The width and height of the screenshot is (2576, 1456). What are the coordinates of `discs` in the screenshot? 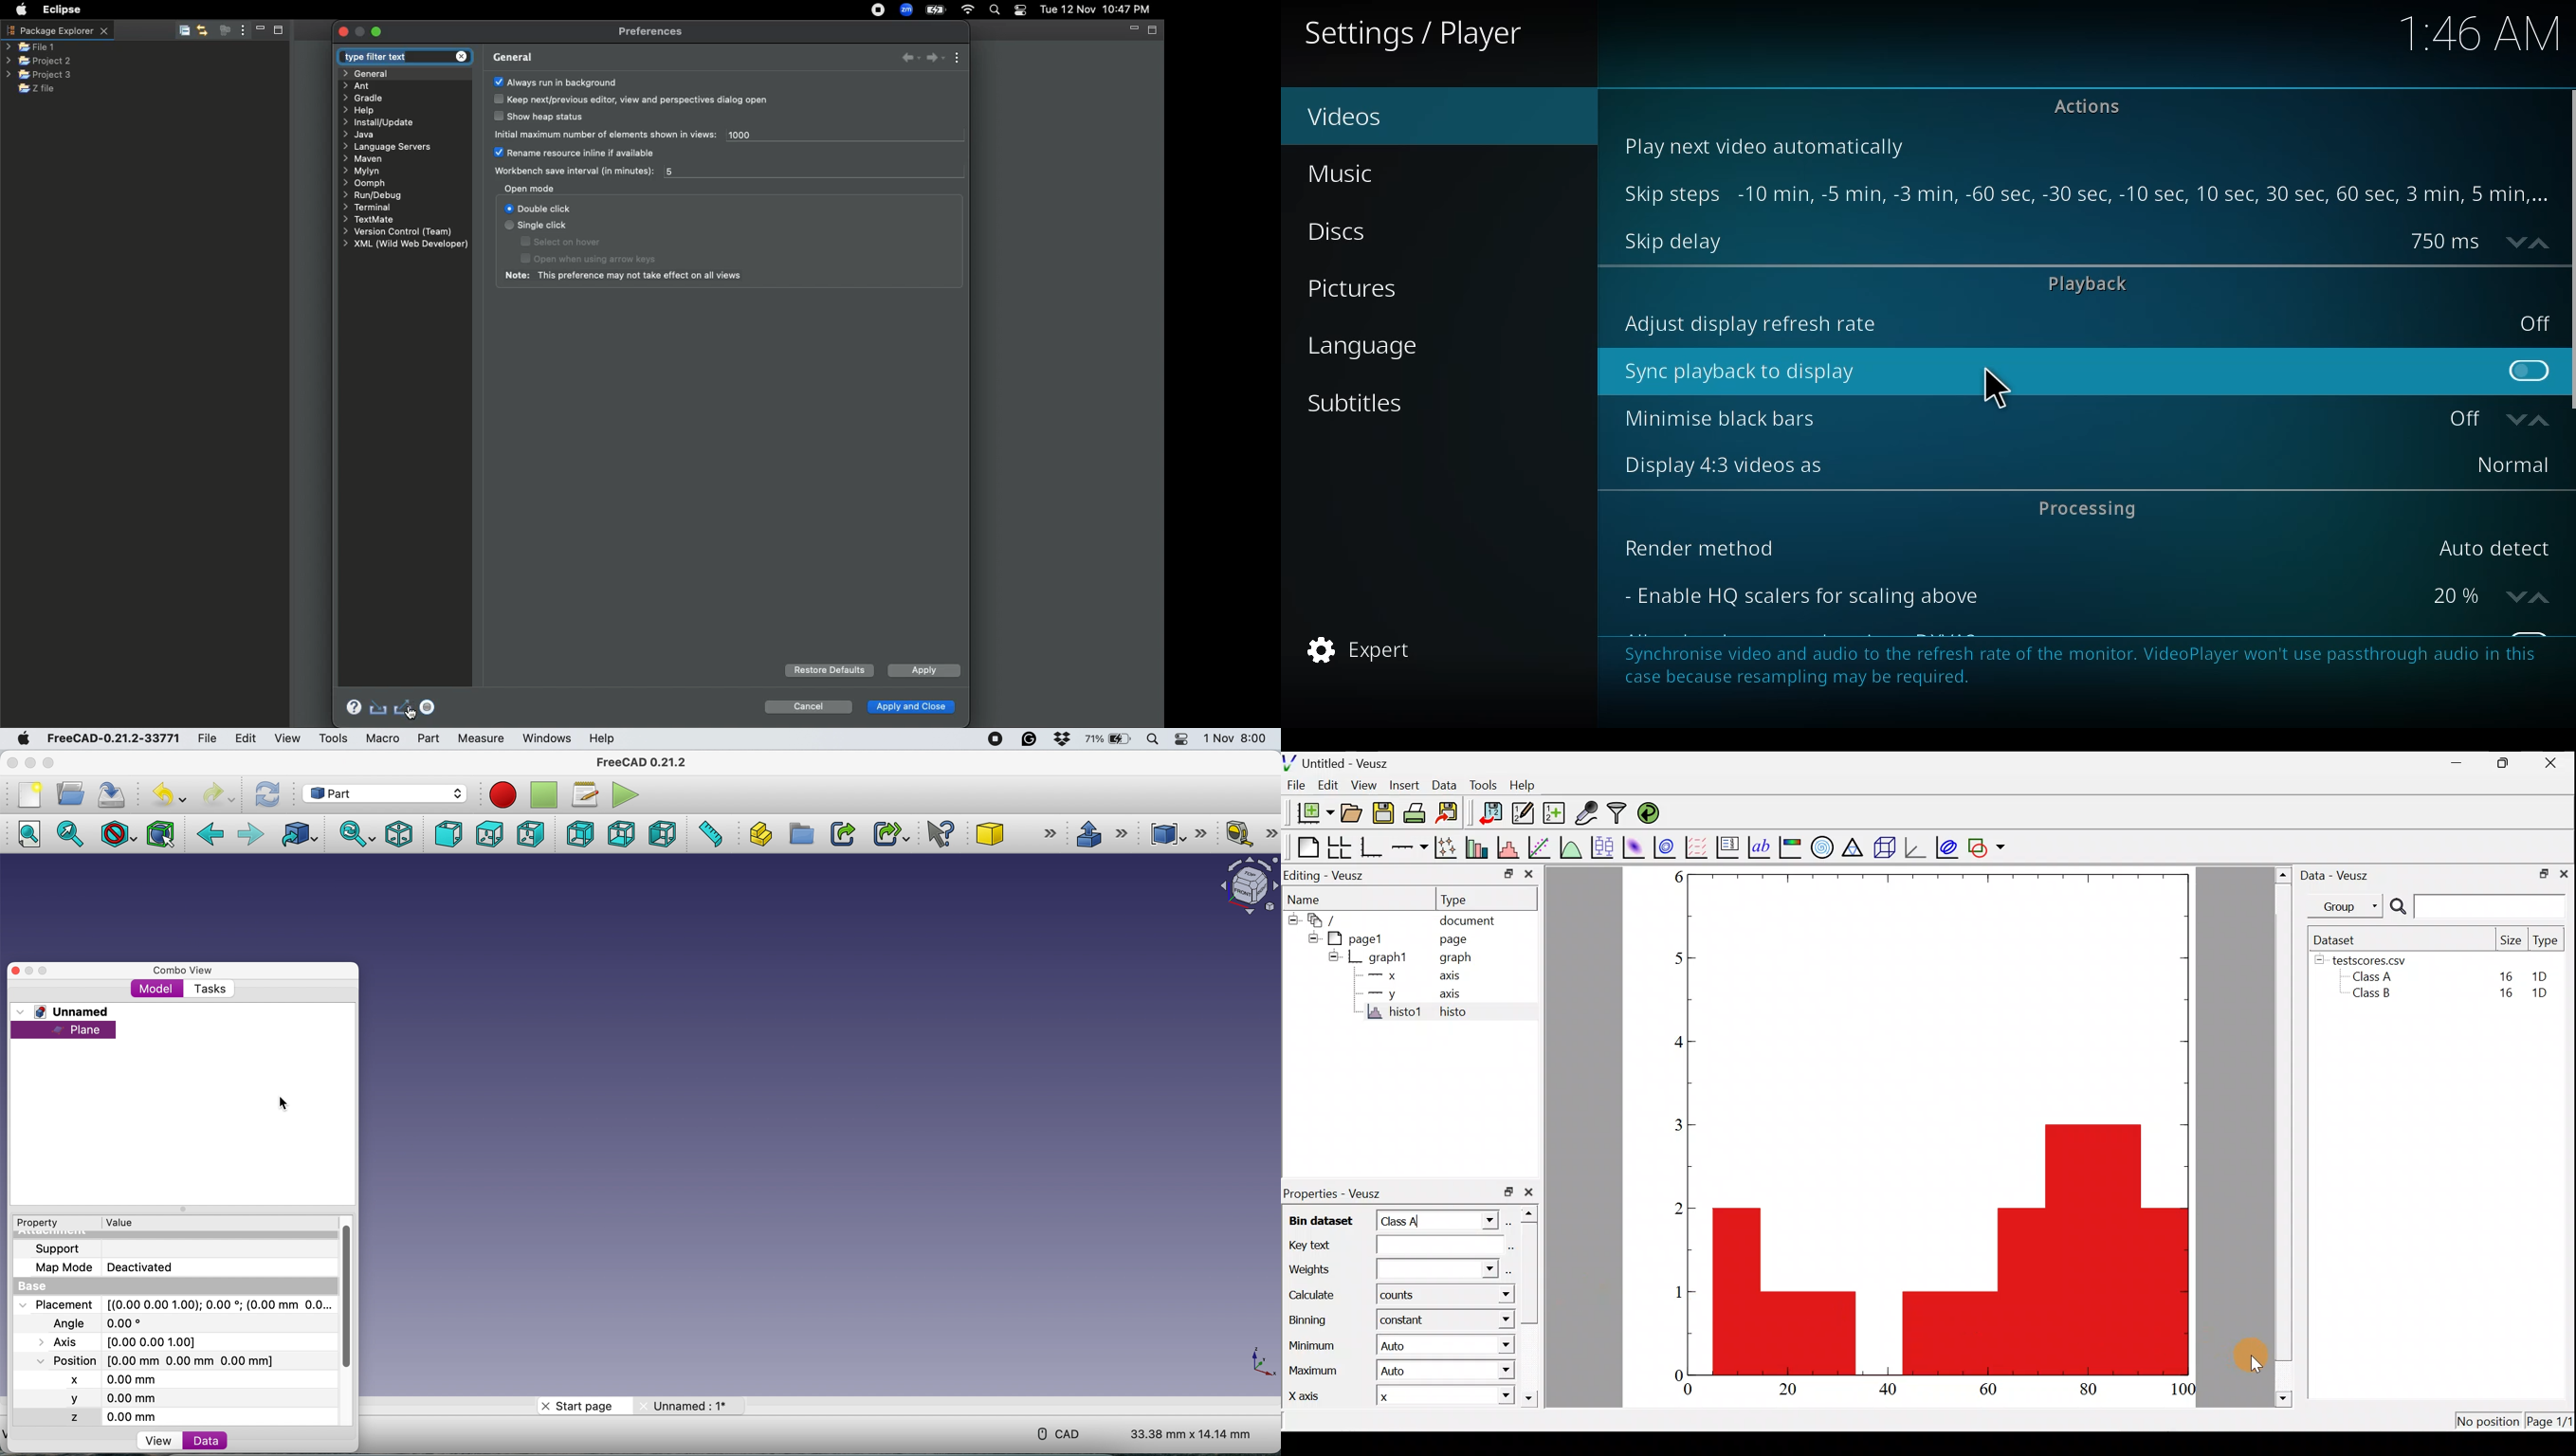 It's located at (1347, 234).